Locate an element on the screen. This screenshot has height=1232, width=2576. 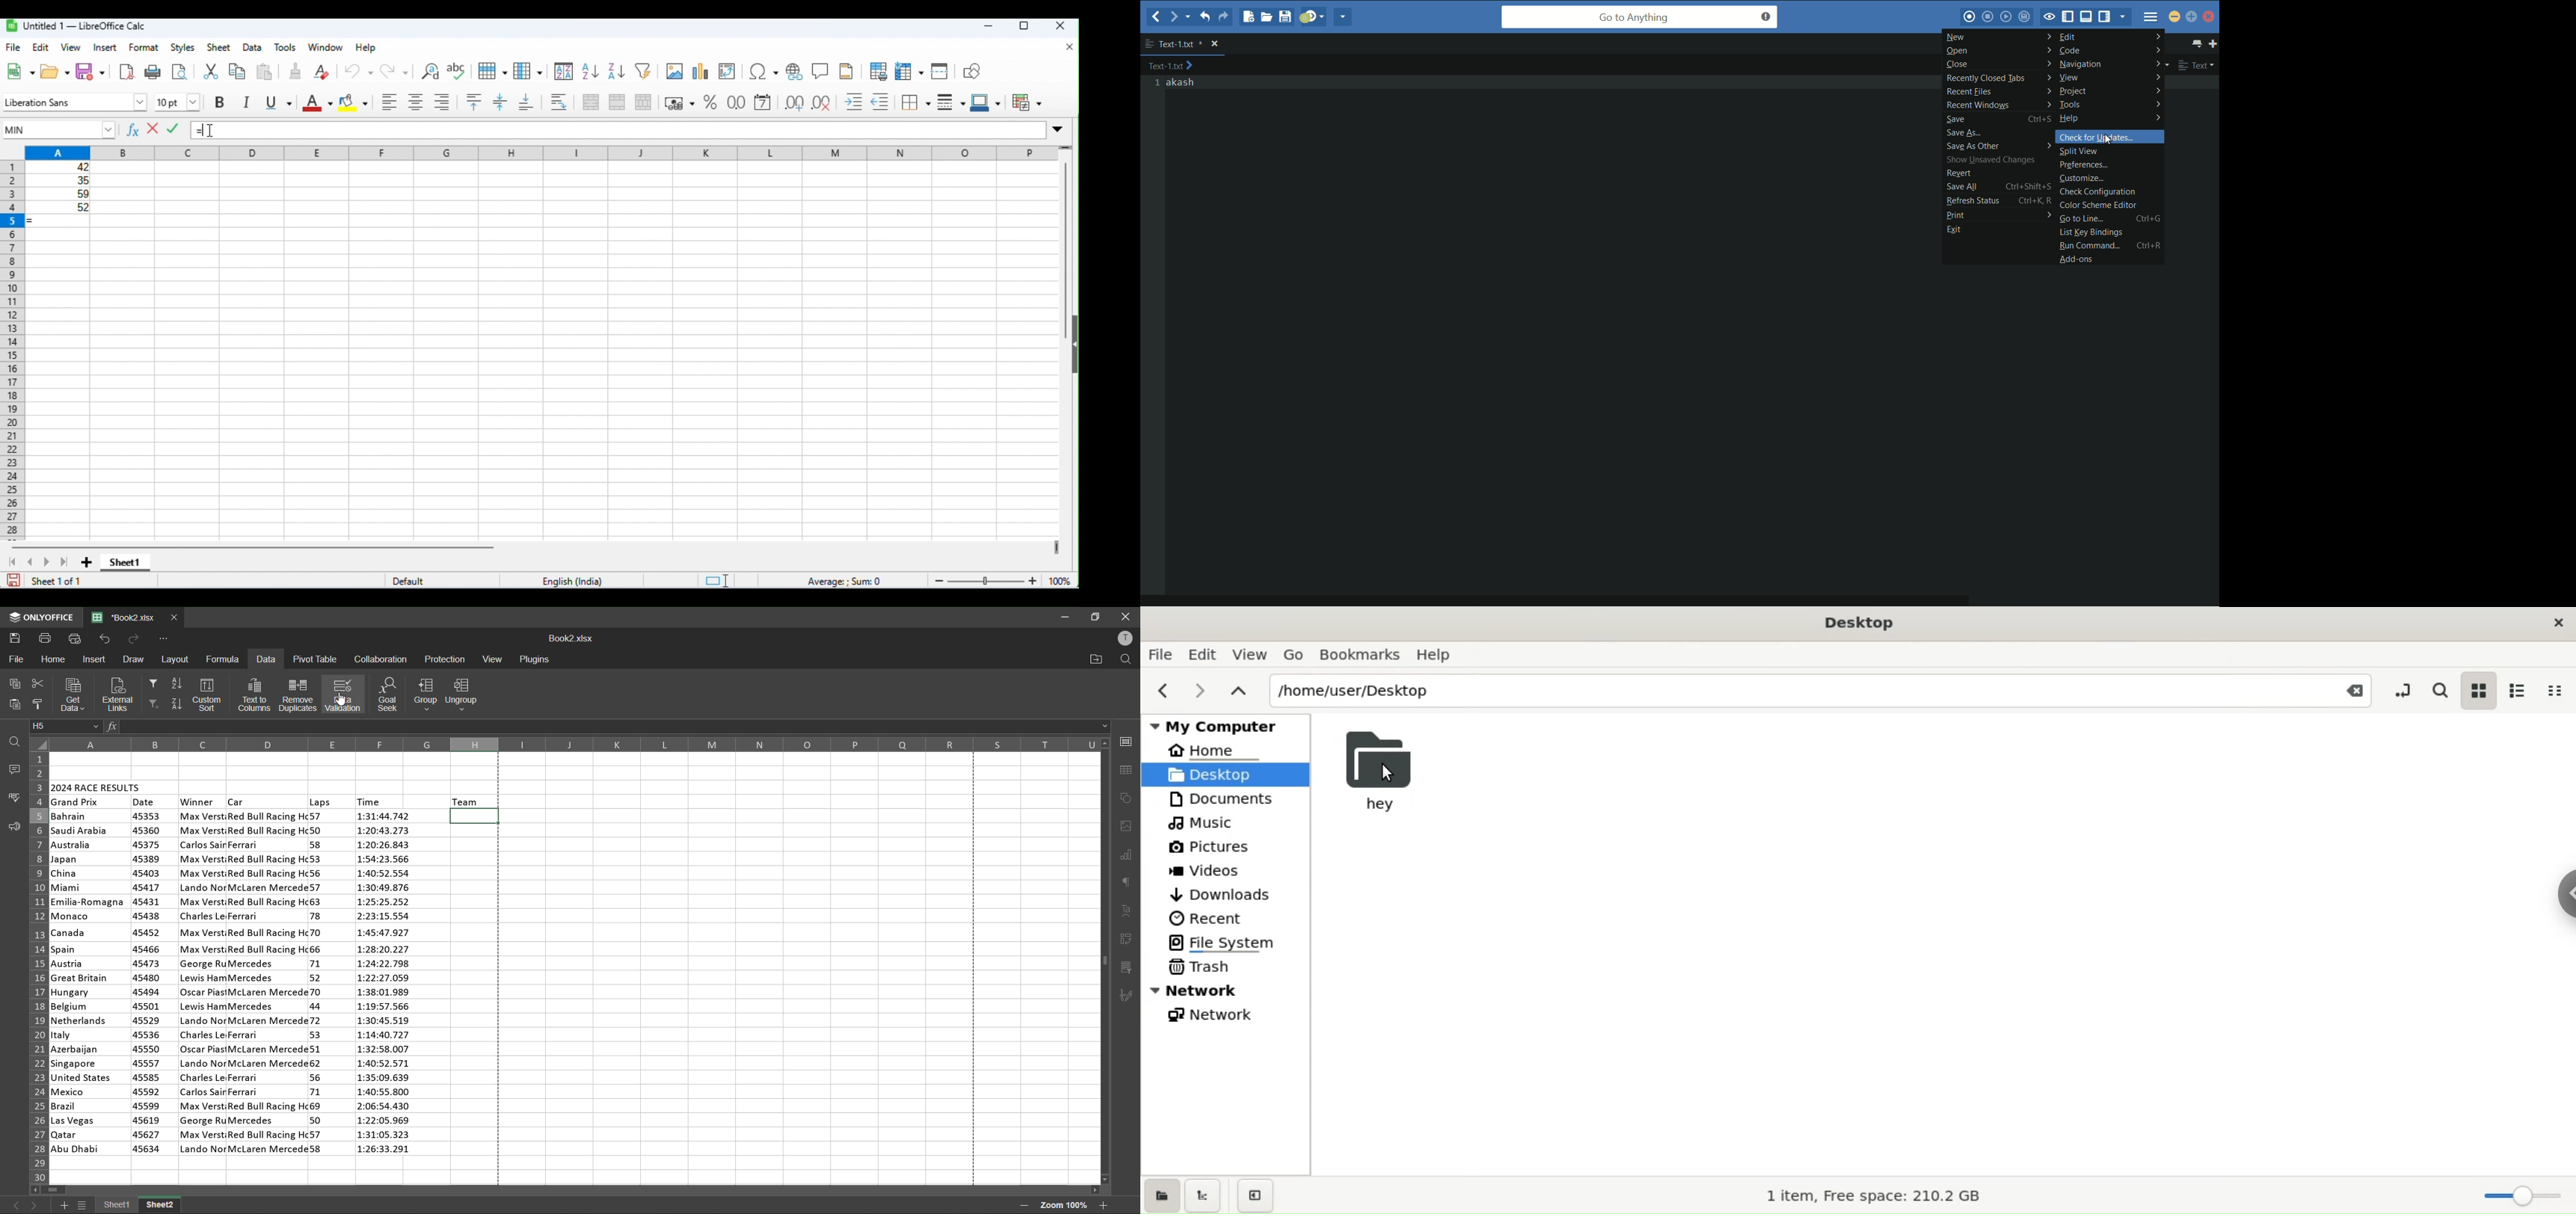
scrollbar is located at coordinates (567, 1191).